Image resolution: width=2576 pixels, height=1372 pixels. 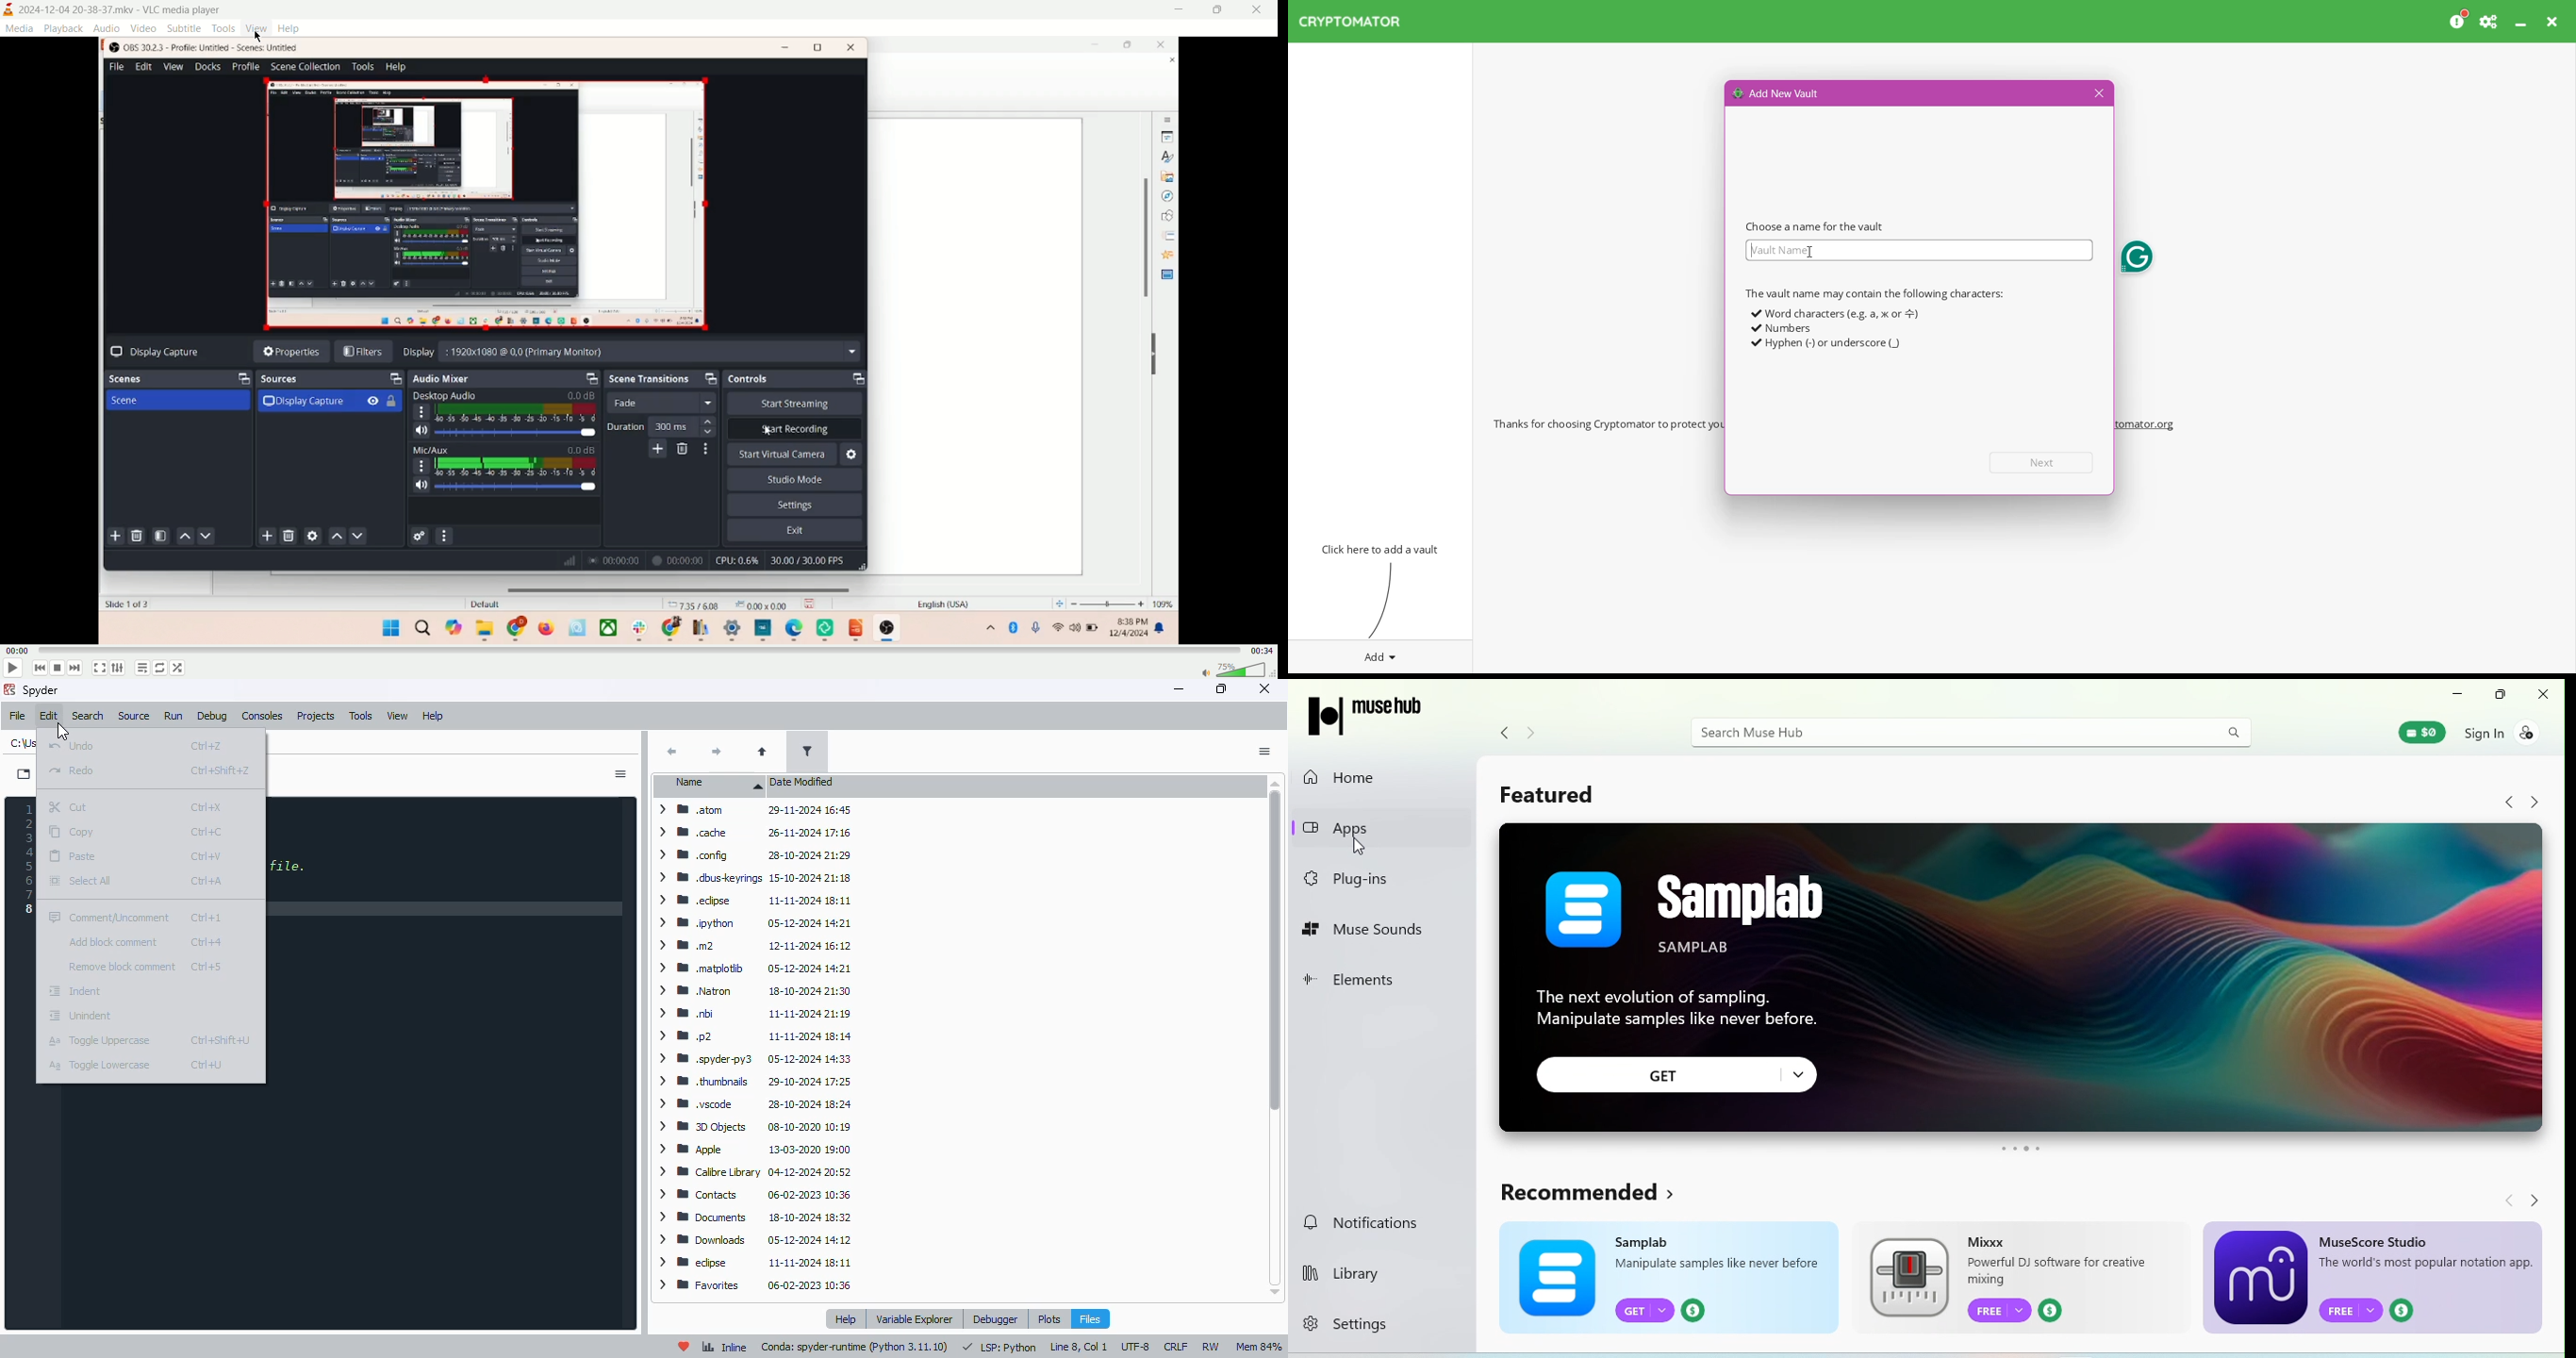 What do you see at coordinates (1263, 688) in the screenshot?
I see `close` at bounding box center [1263, 688].